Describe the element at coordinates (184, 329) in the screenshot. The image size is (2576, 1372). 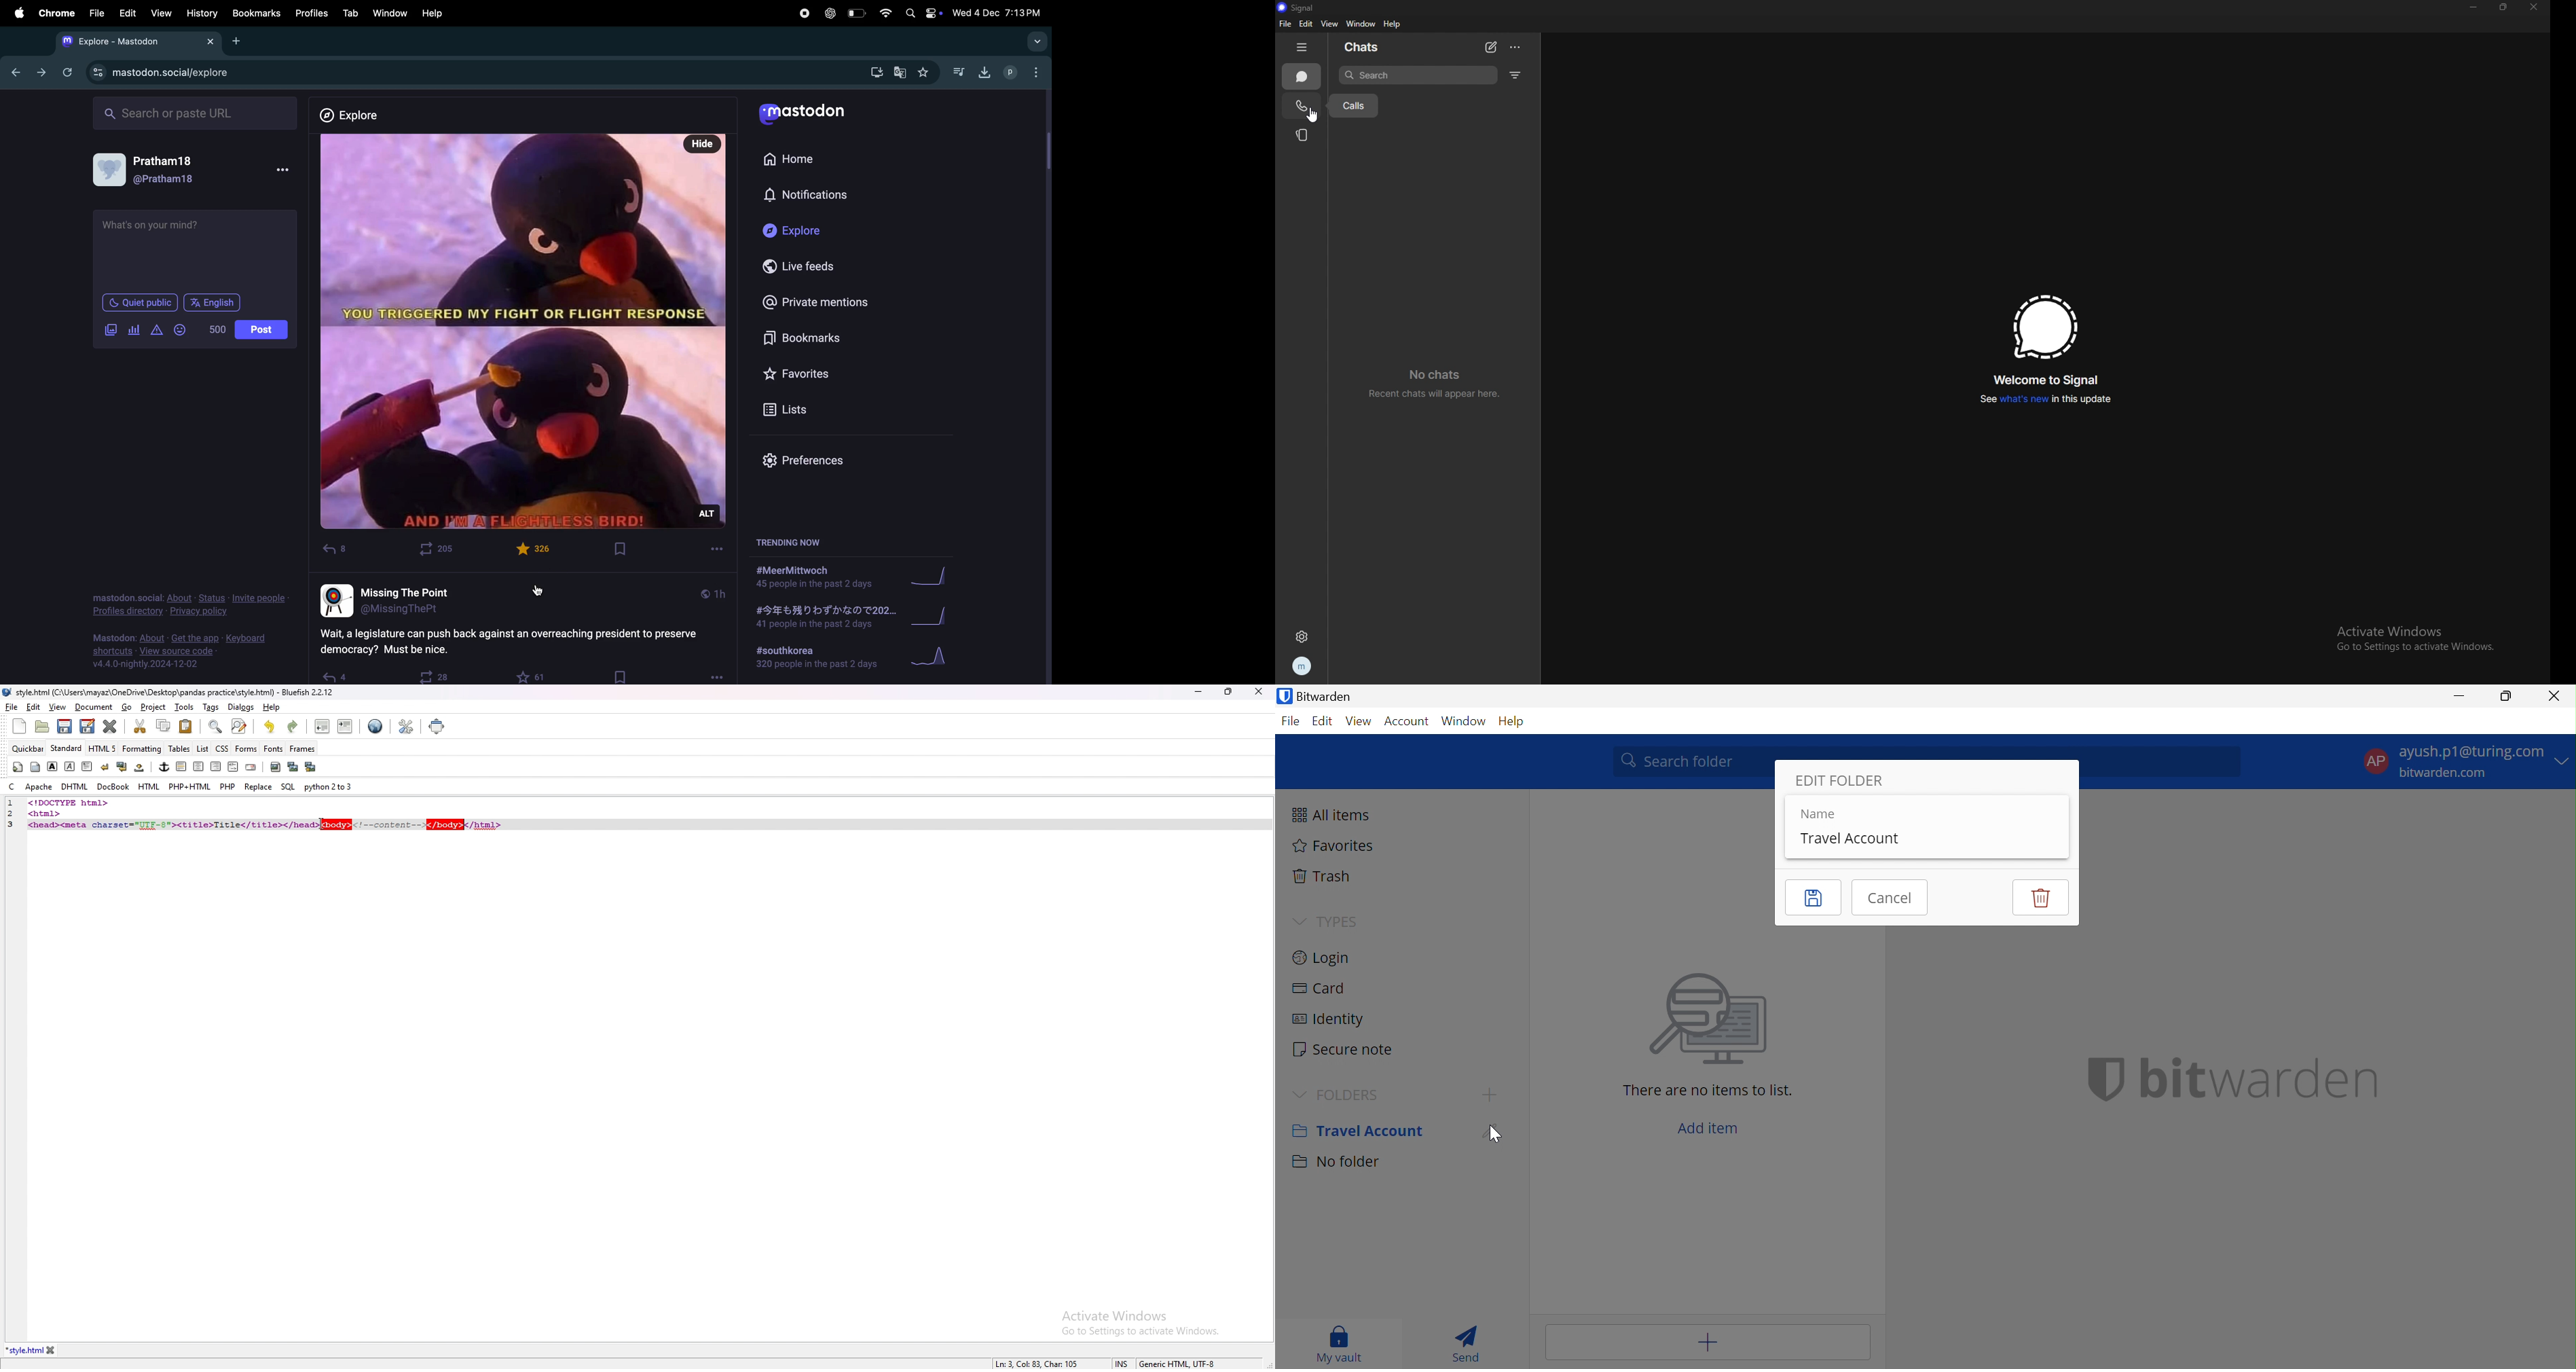
I see `emoji` at that location.